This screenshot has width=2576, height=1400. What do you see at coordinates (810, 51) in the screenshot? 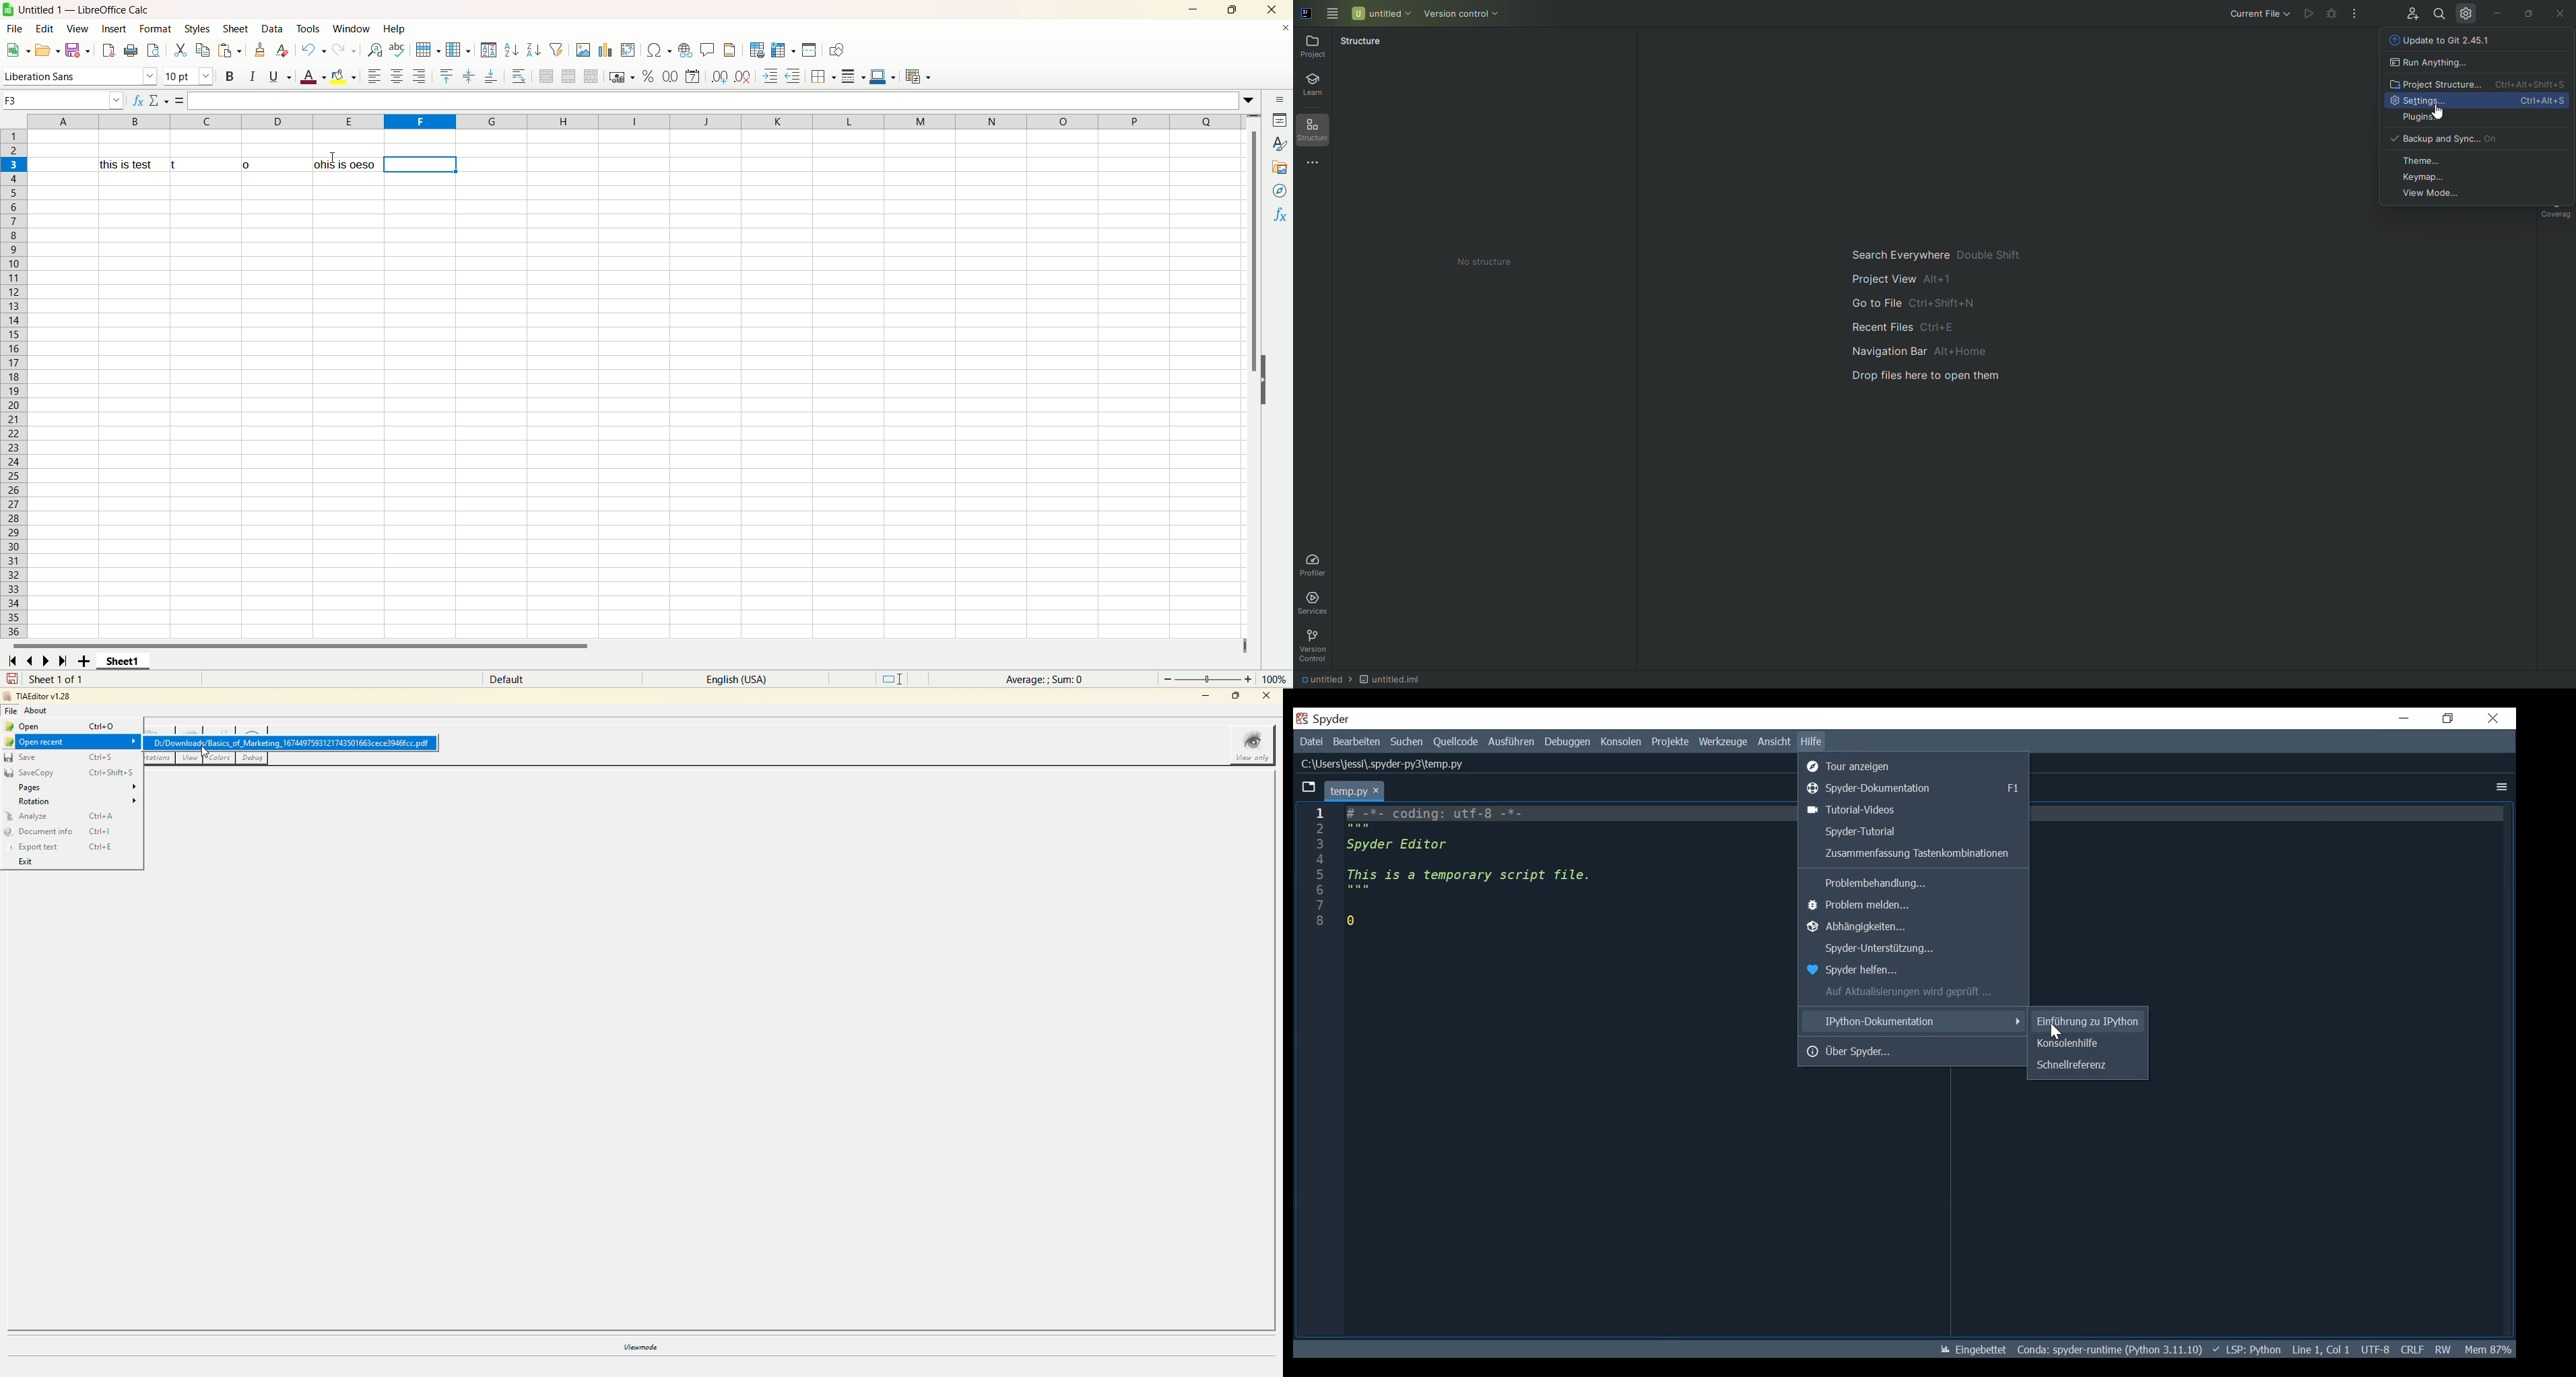
I see `split window` at bounding box center [810, 51].